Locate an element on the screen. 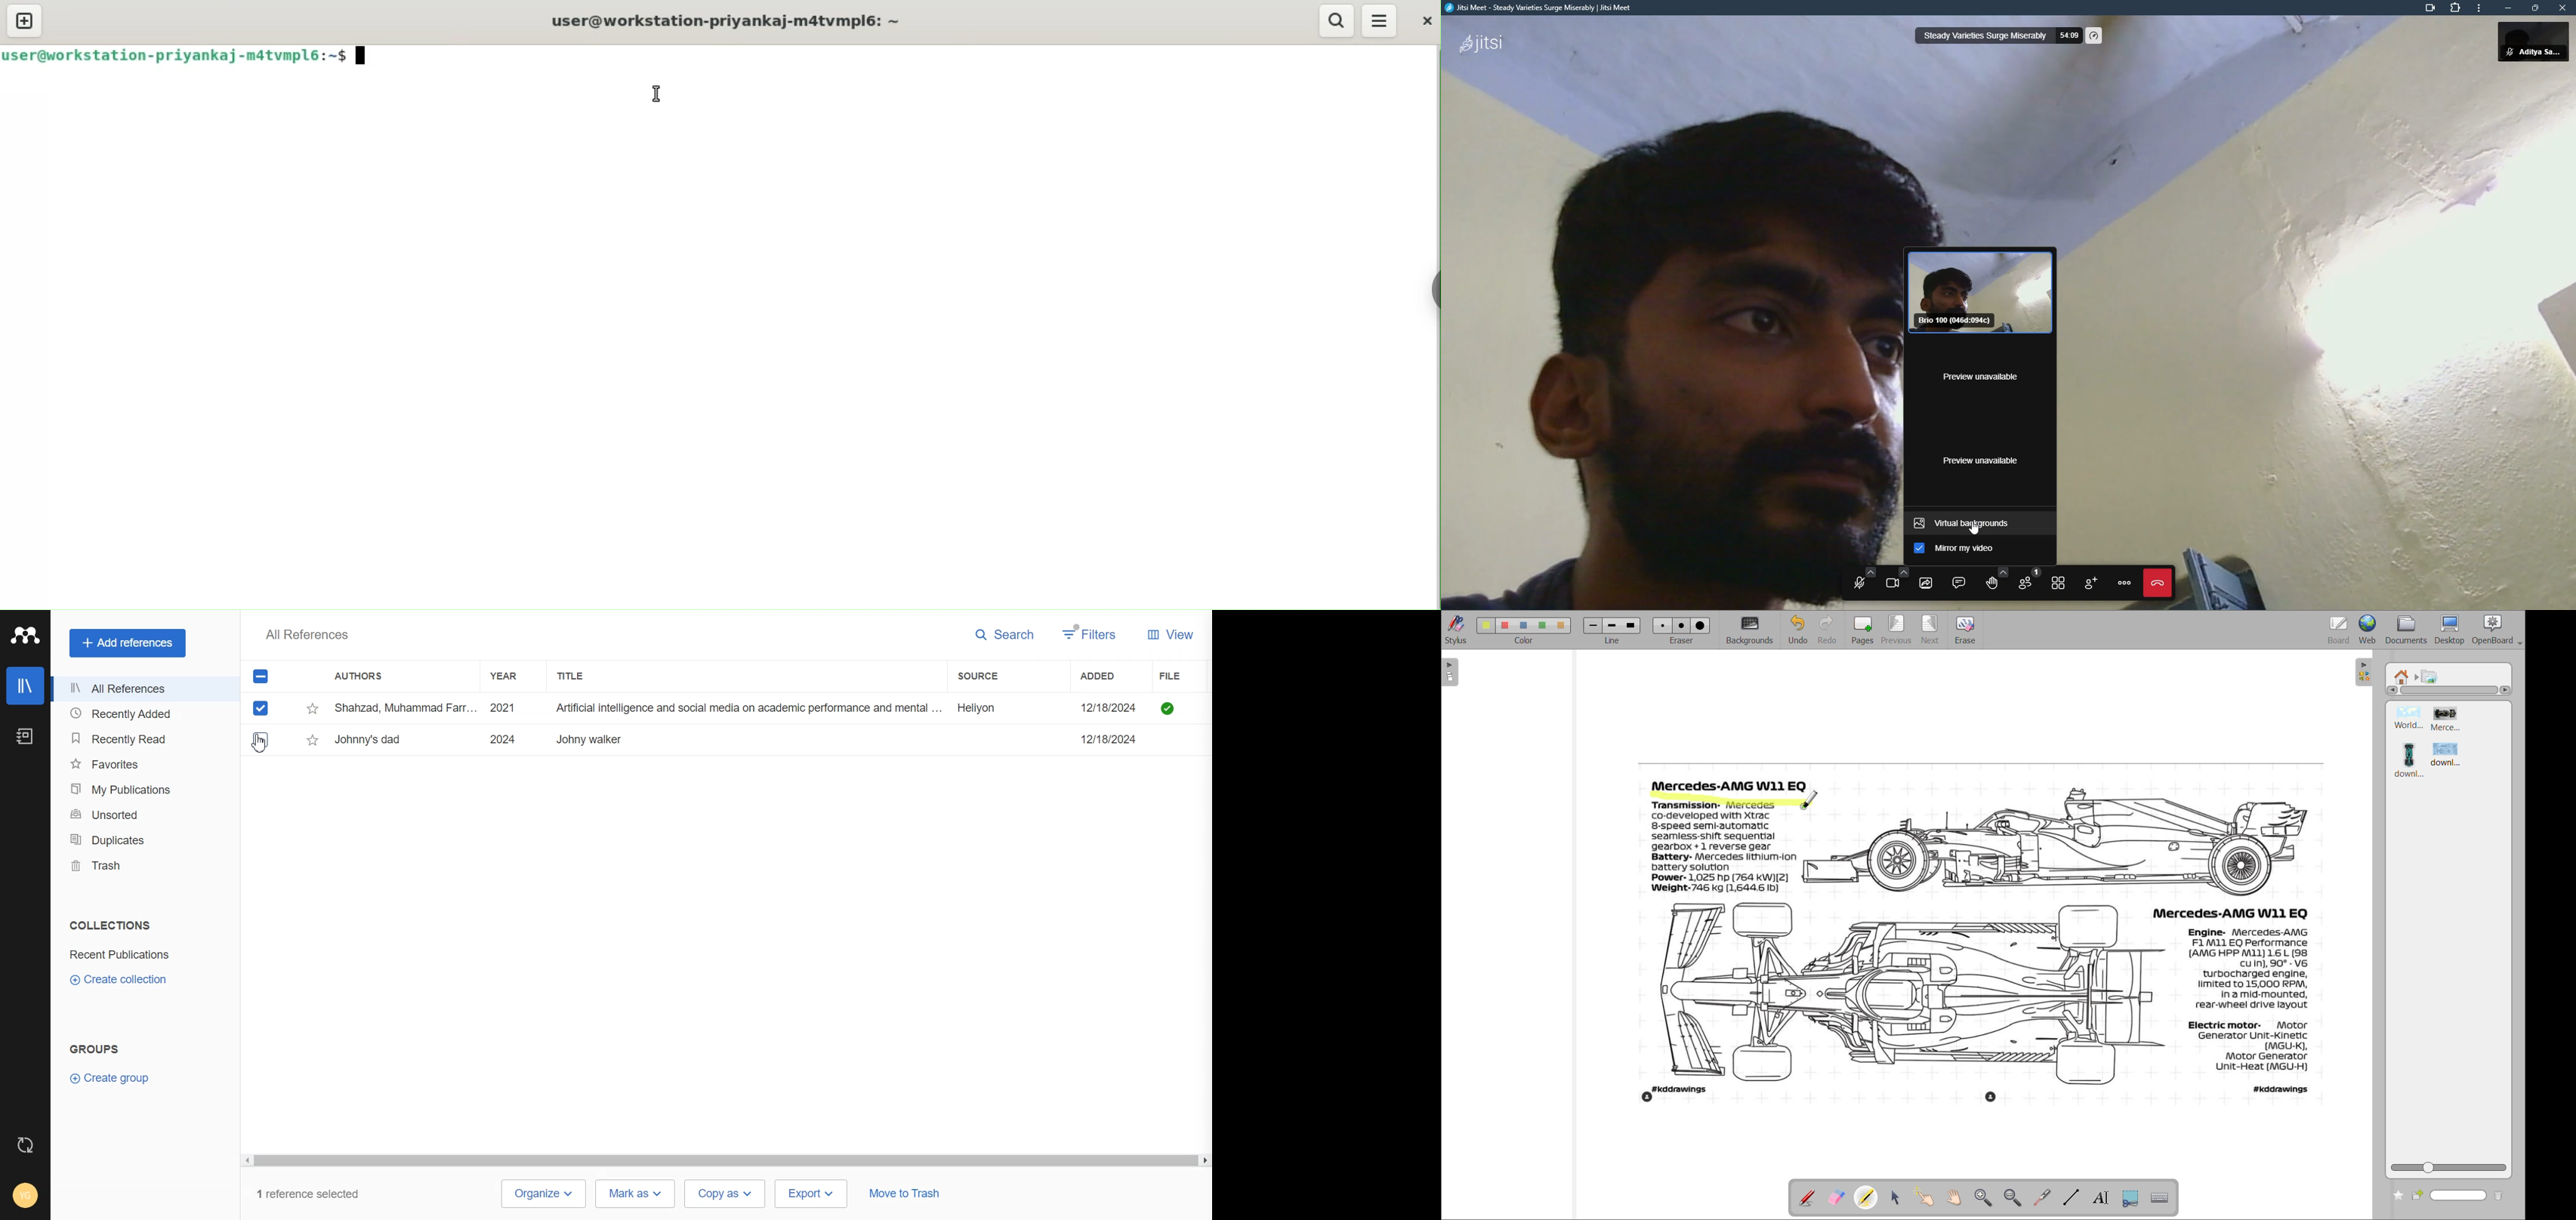  Auto Sync is located at coordinates (26, 1145).